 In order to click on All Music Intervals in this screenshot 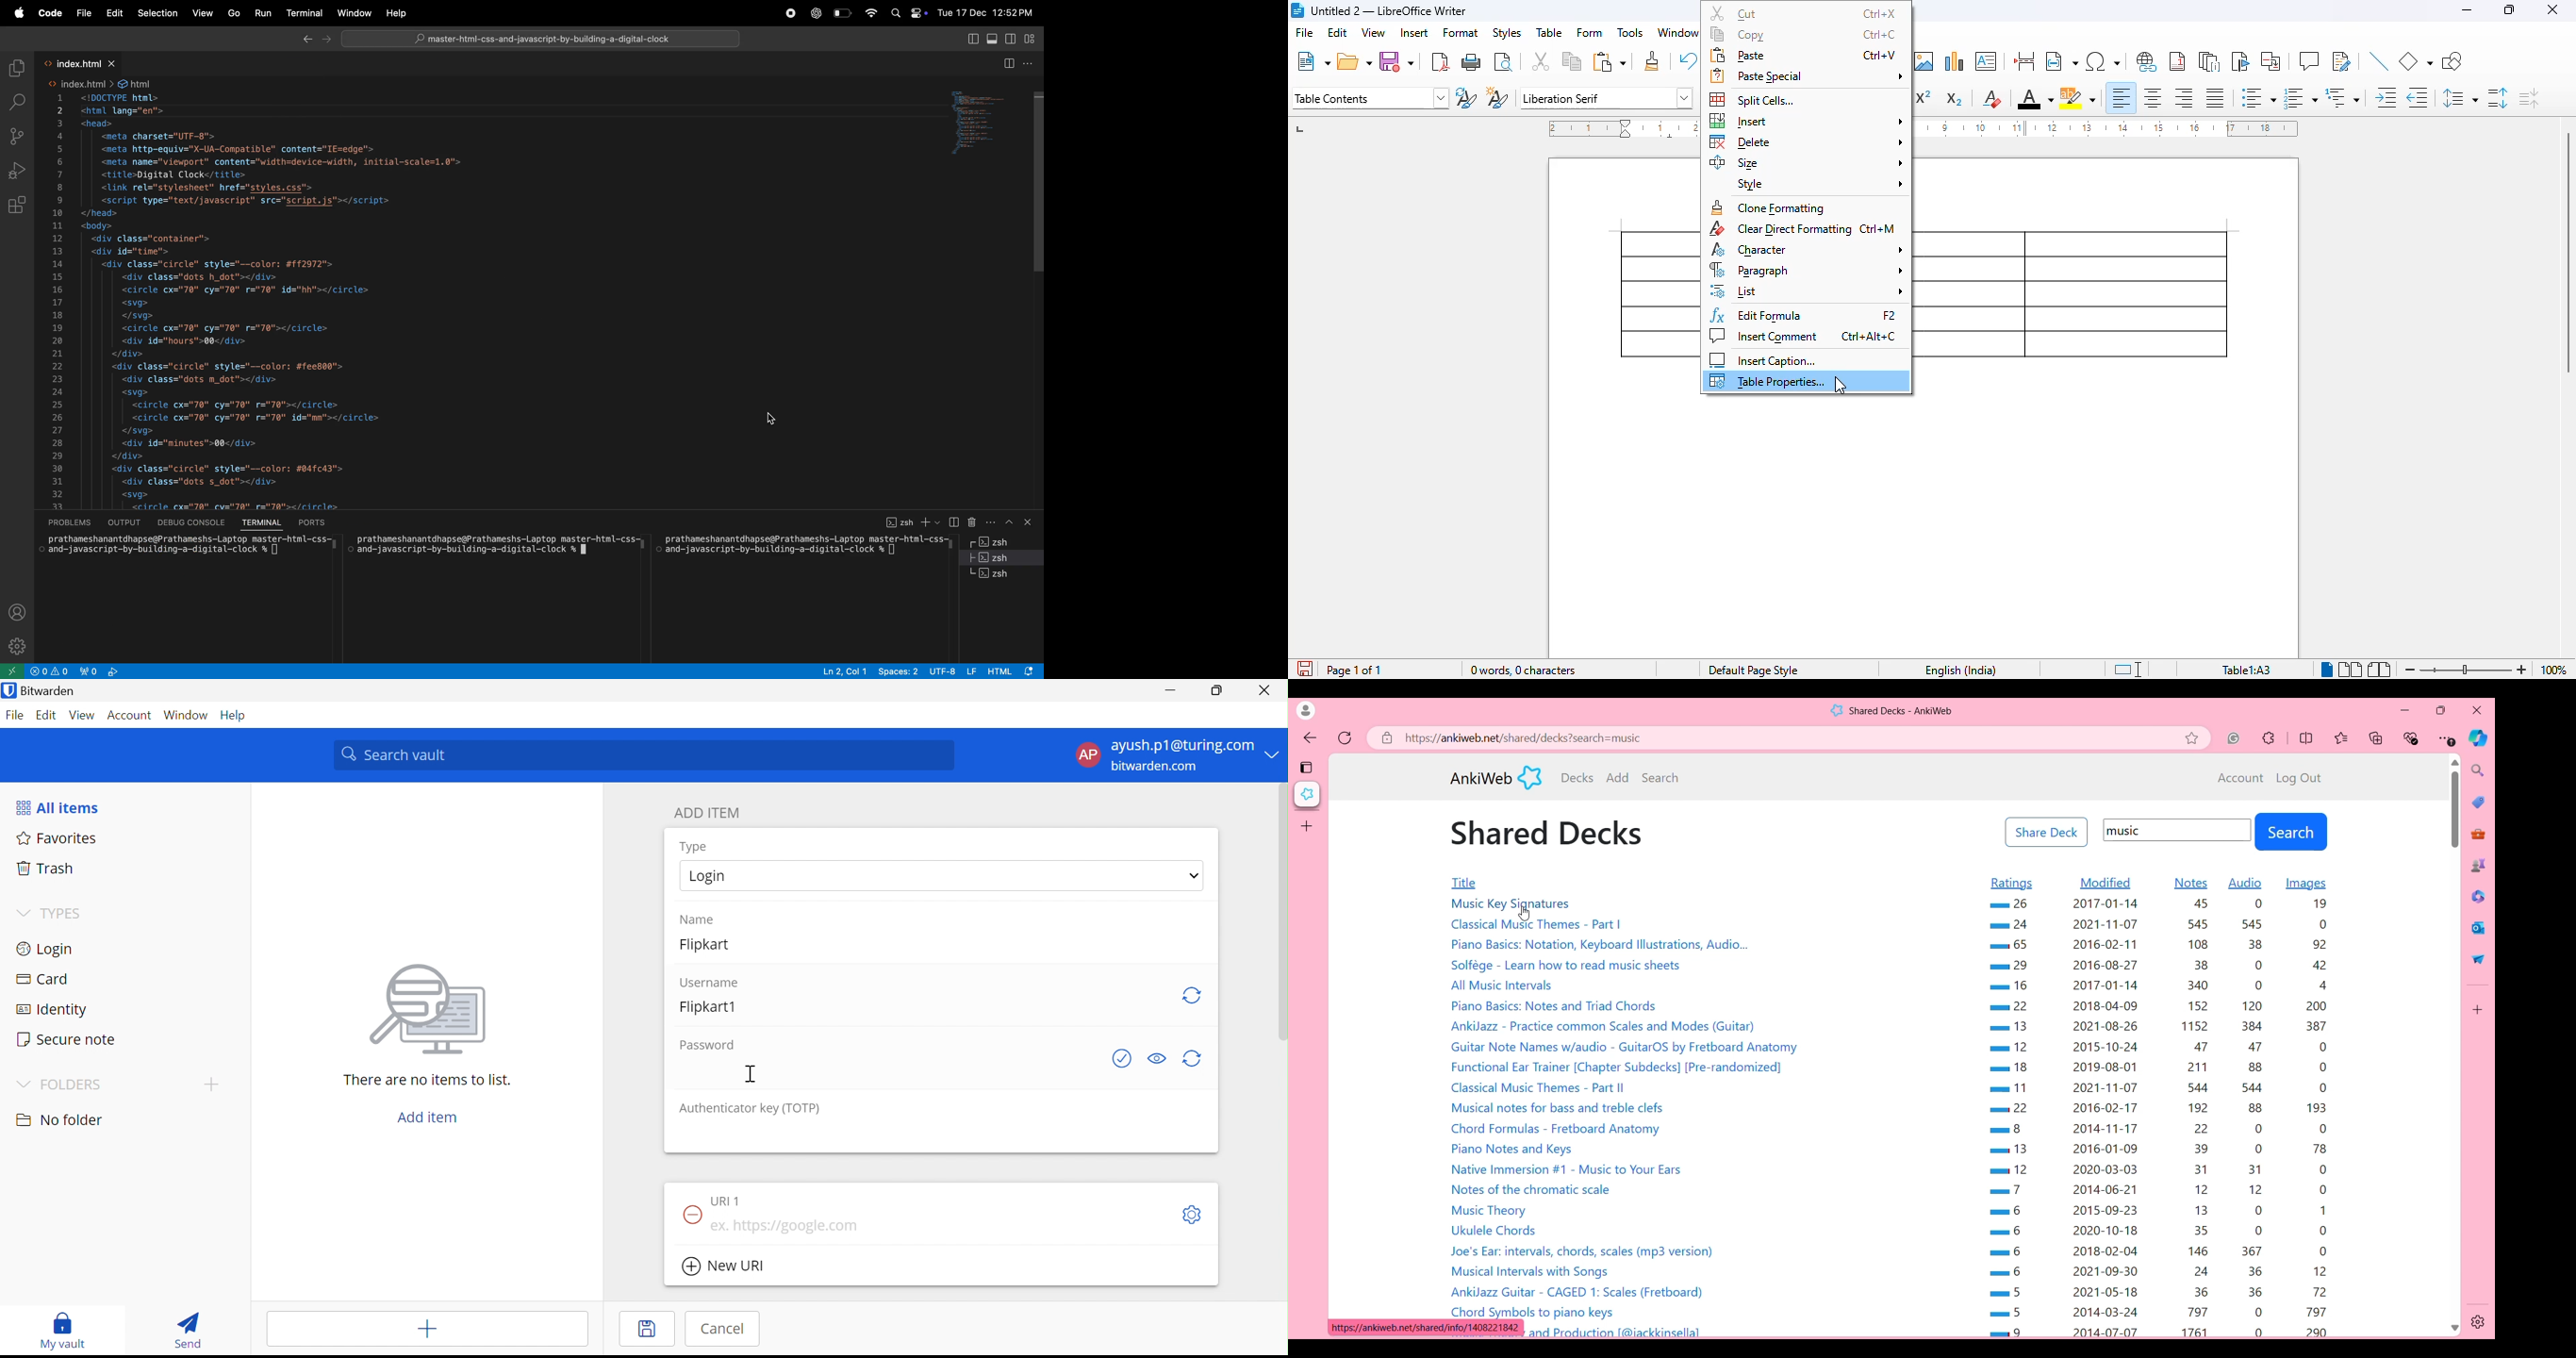, I will do `click(1505, 985)`.